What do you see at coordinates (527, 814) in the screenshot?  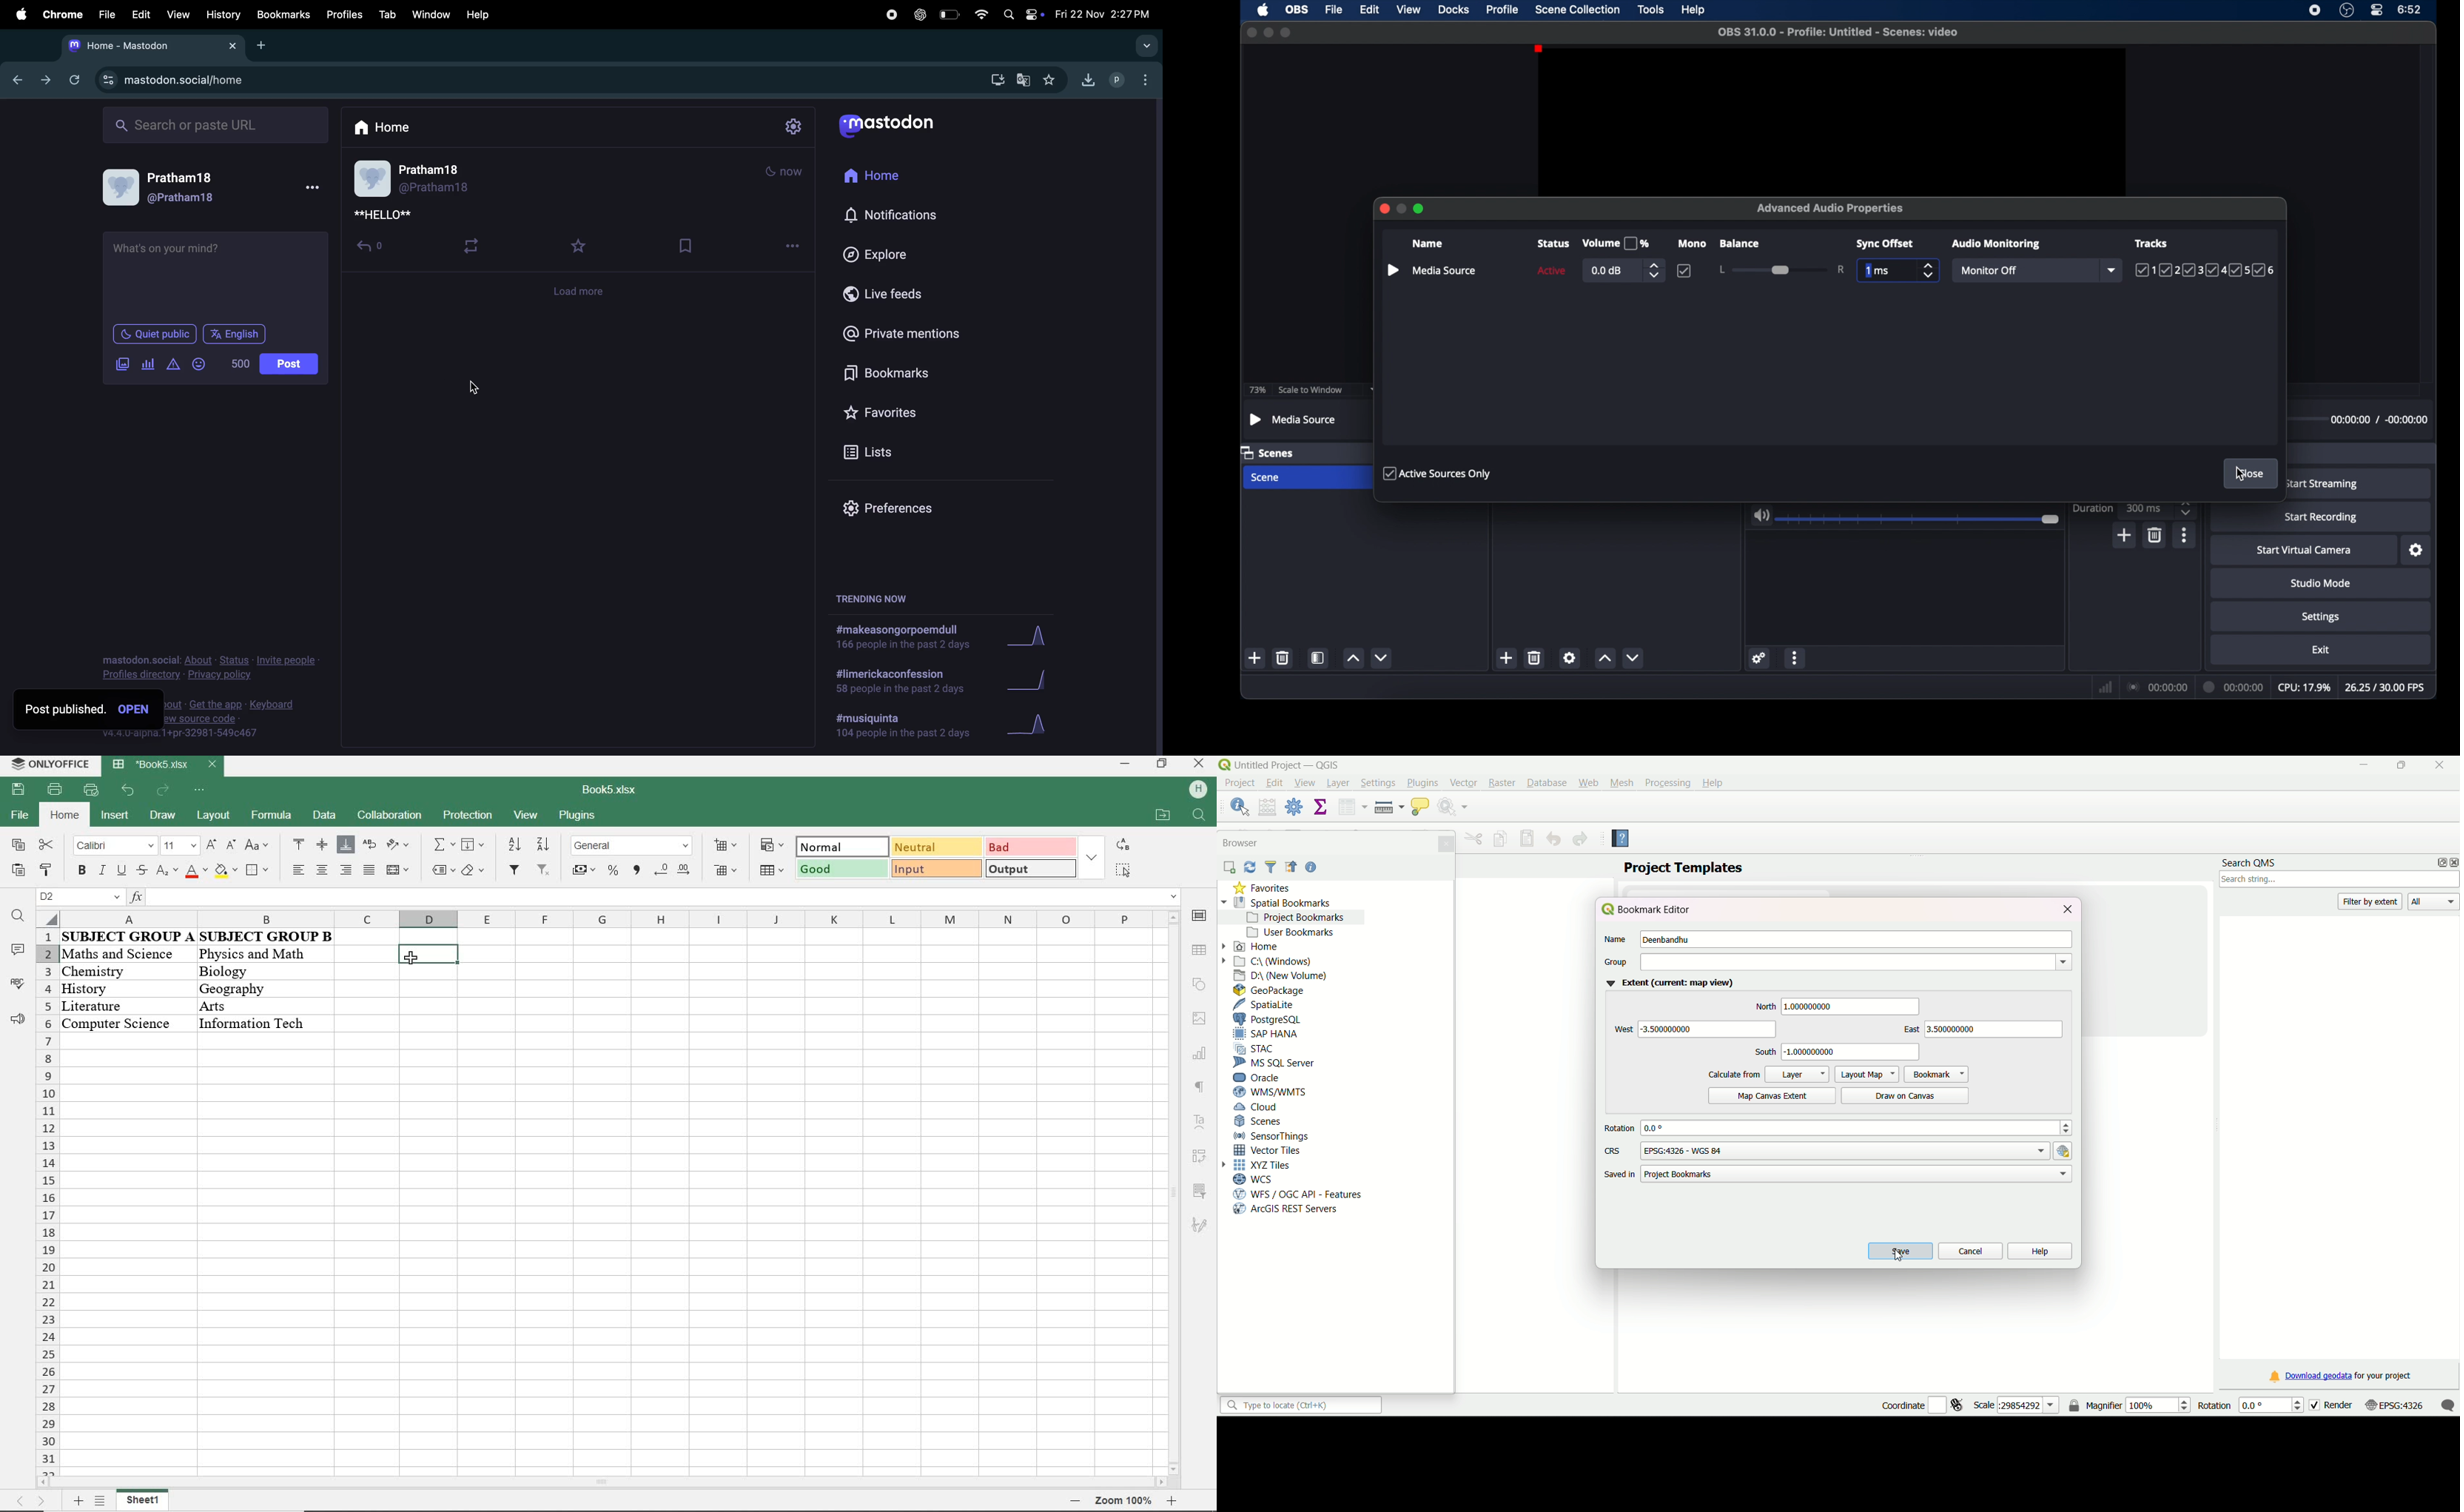 I see `view` at bounding box center [527, 814].